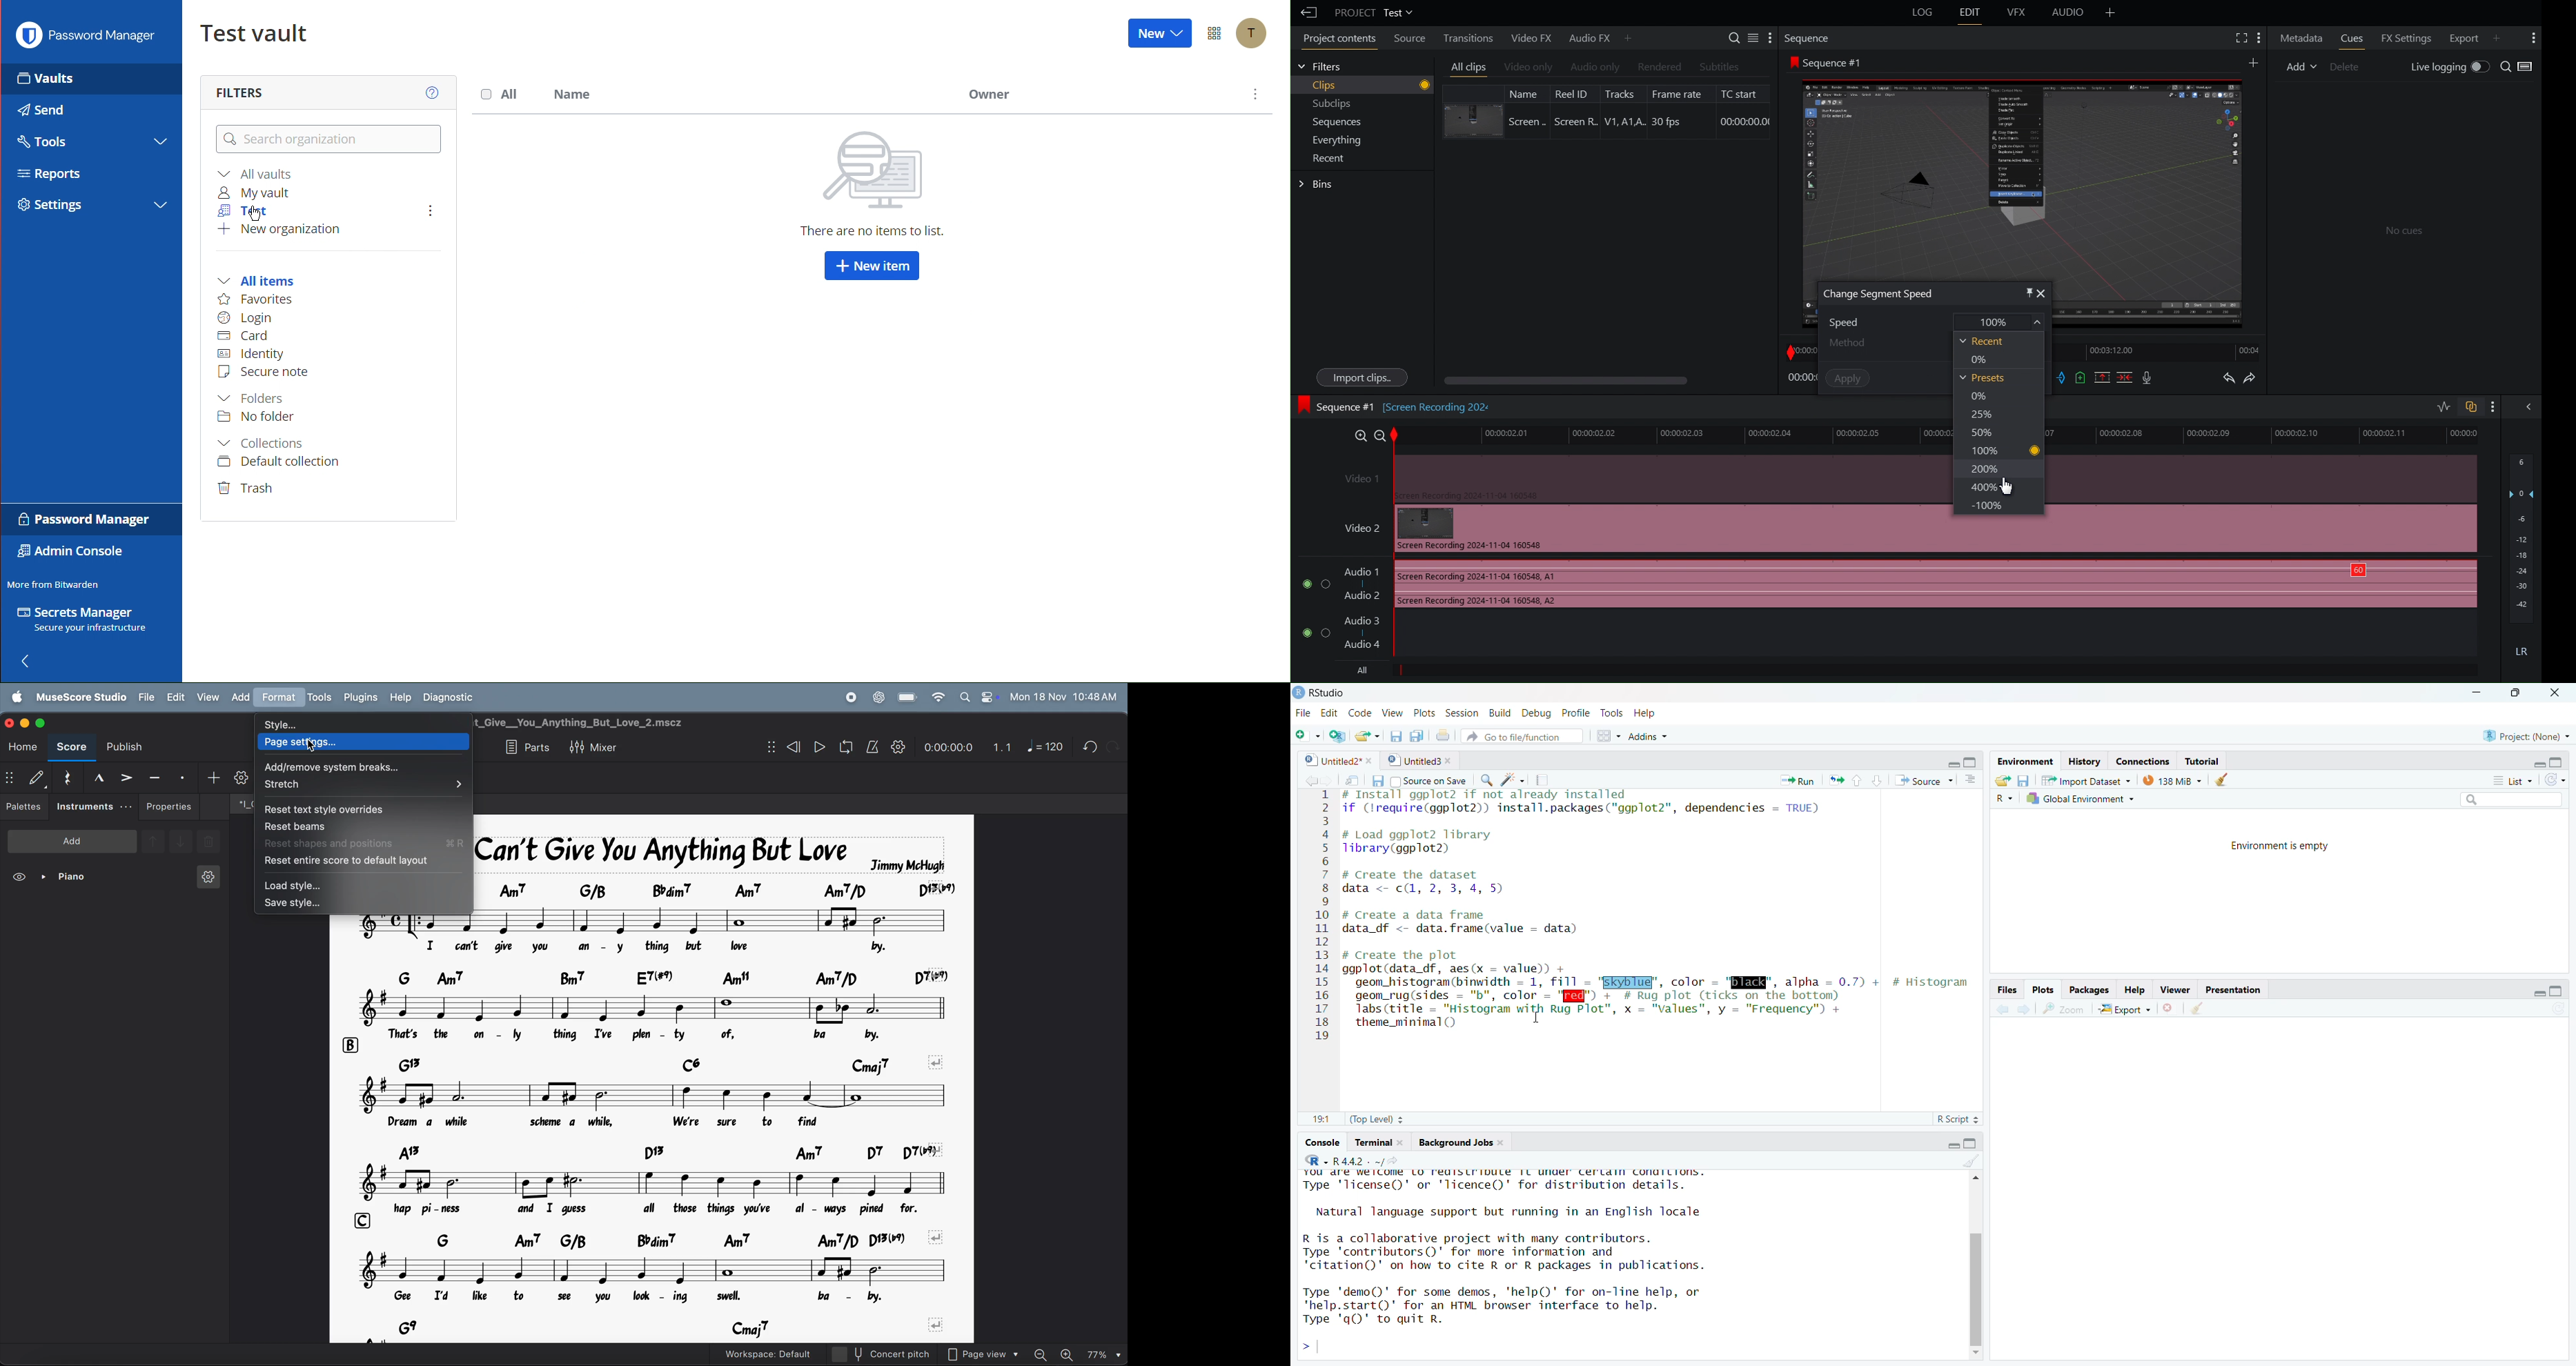 The height and width of the screenshot is (1372, 2576). Describe the element at coordinates (2140, 761) in the screenshot. I see `Connections` at that location.